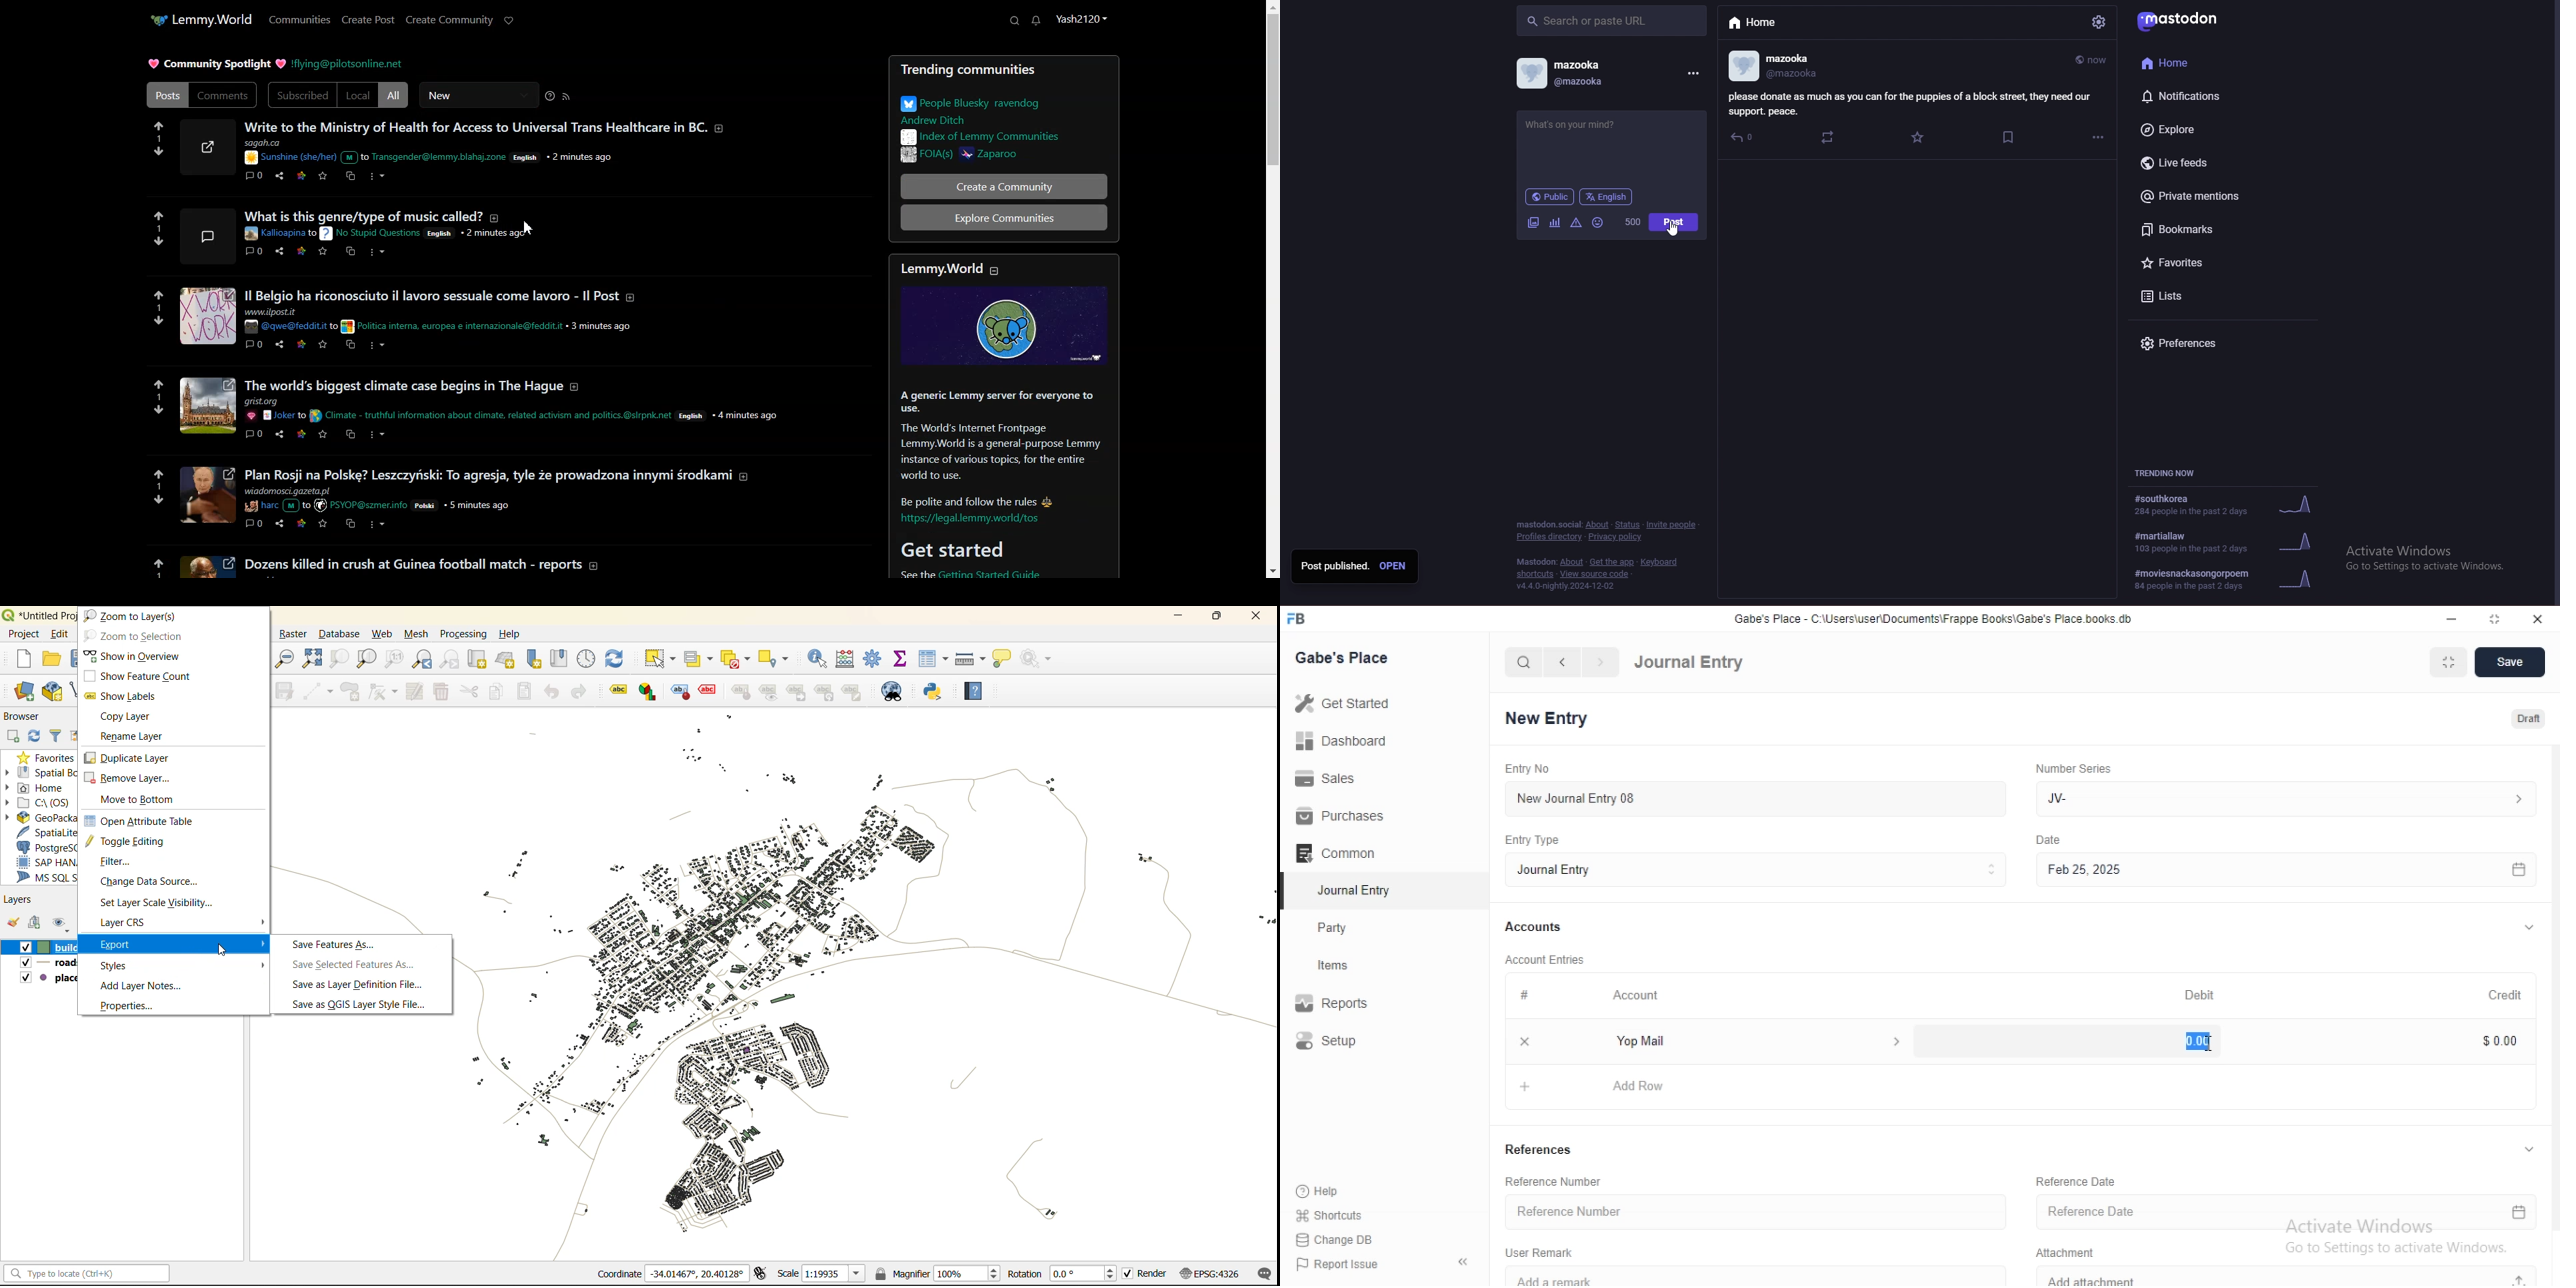  Describe the element at coordinates (377, 442) in the screenshot. I see `more` at that location.